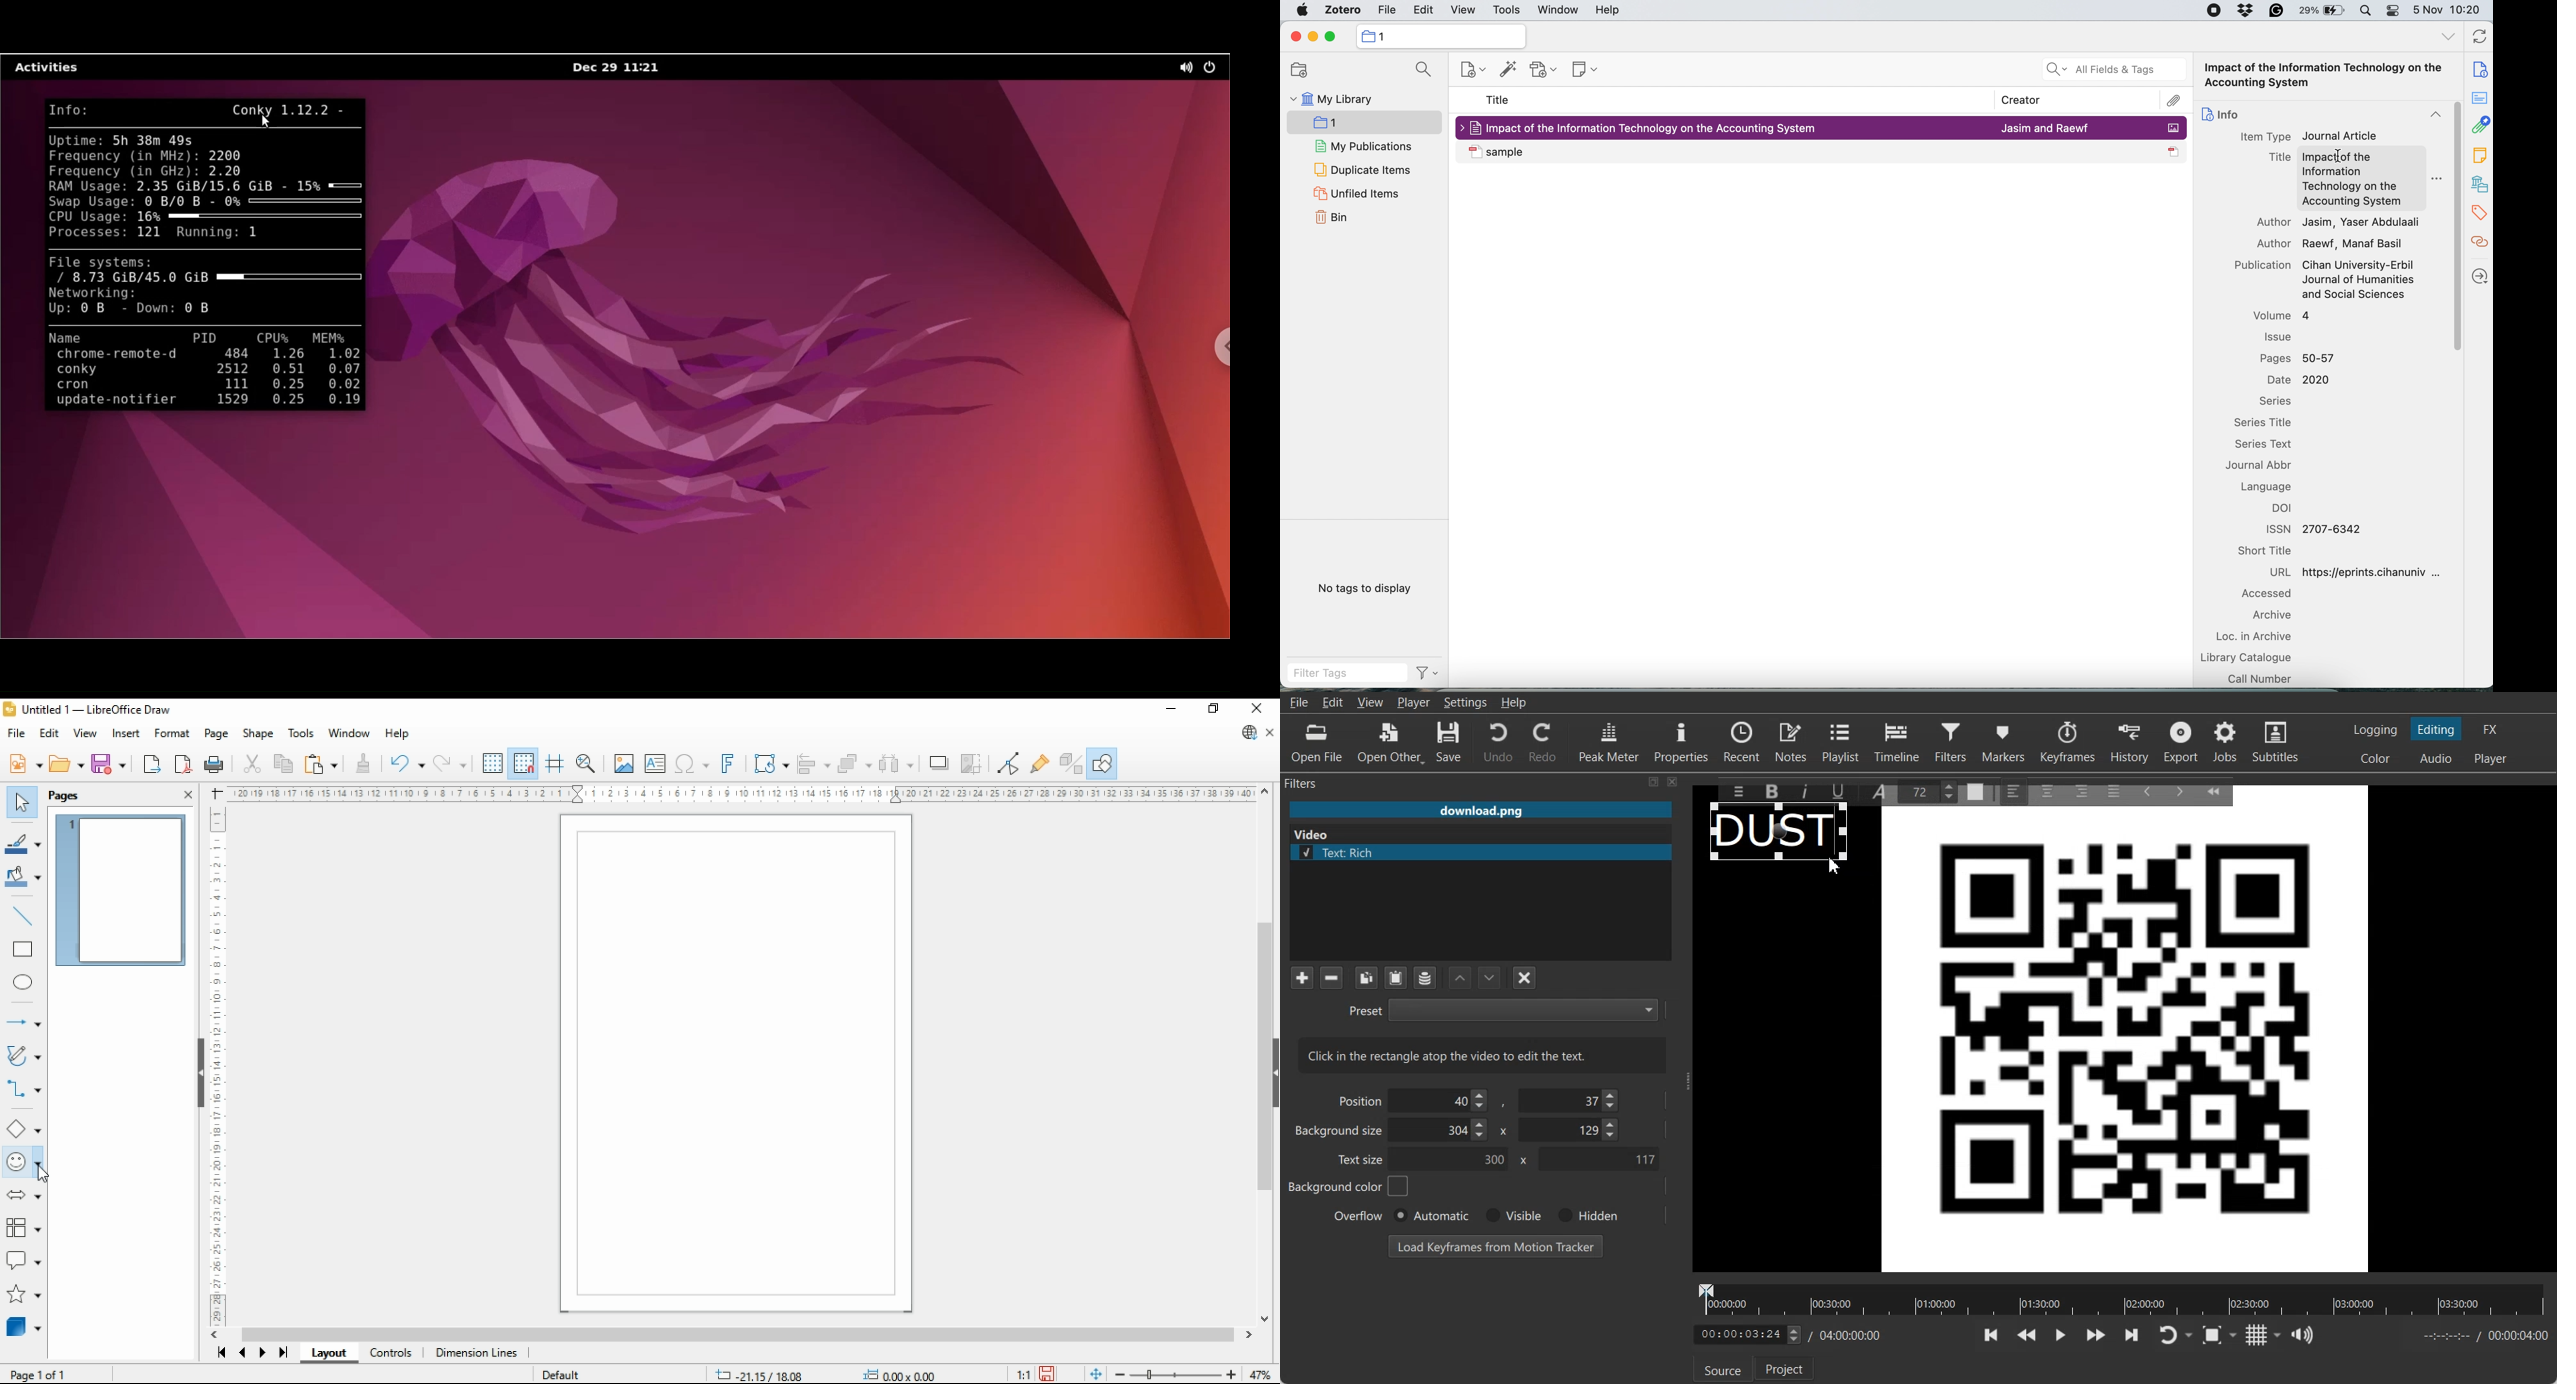  What do you see at coordinates (2277, 11) in the screenshot?
I see `grammarly` at bounding box center [2277, 11].